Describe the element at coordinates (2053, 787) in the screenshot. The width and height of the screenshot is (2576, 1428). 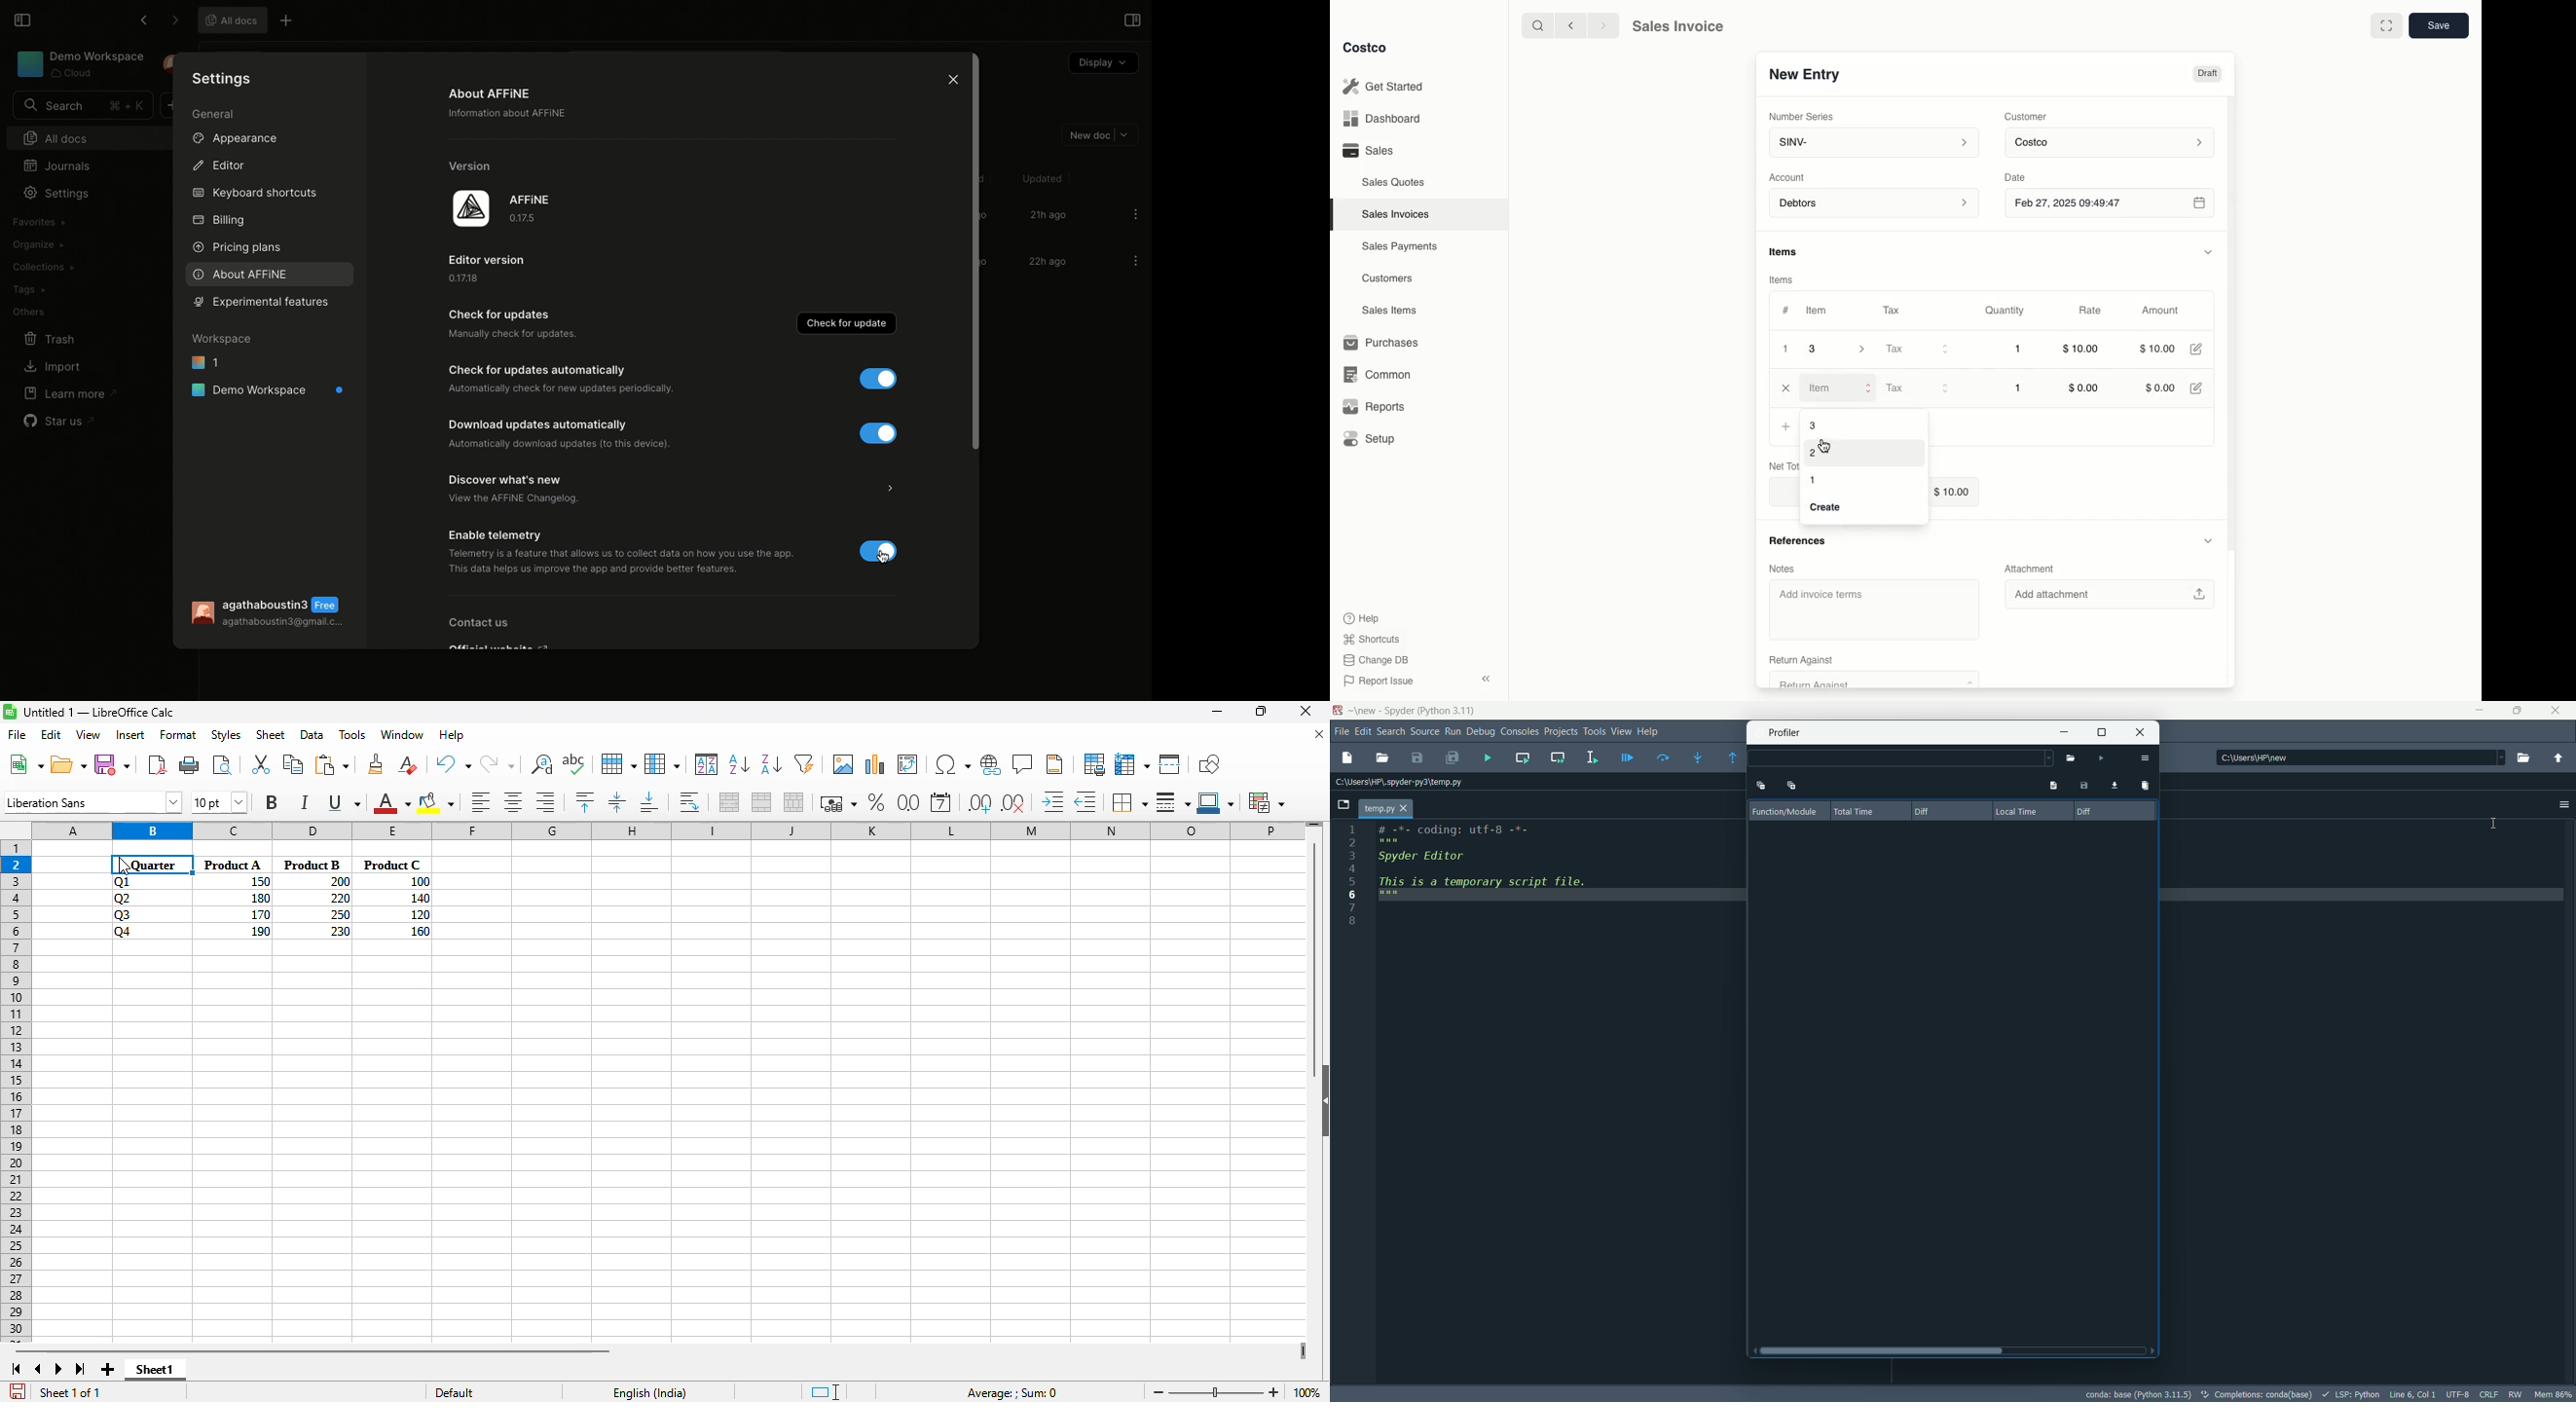
I see `show profile's output` at that location.